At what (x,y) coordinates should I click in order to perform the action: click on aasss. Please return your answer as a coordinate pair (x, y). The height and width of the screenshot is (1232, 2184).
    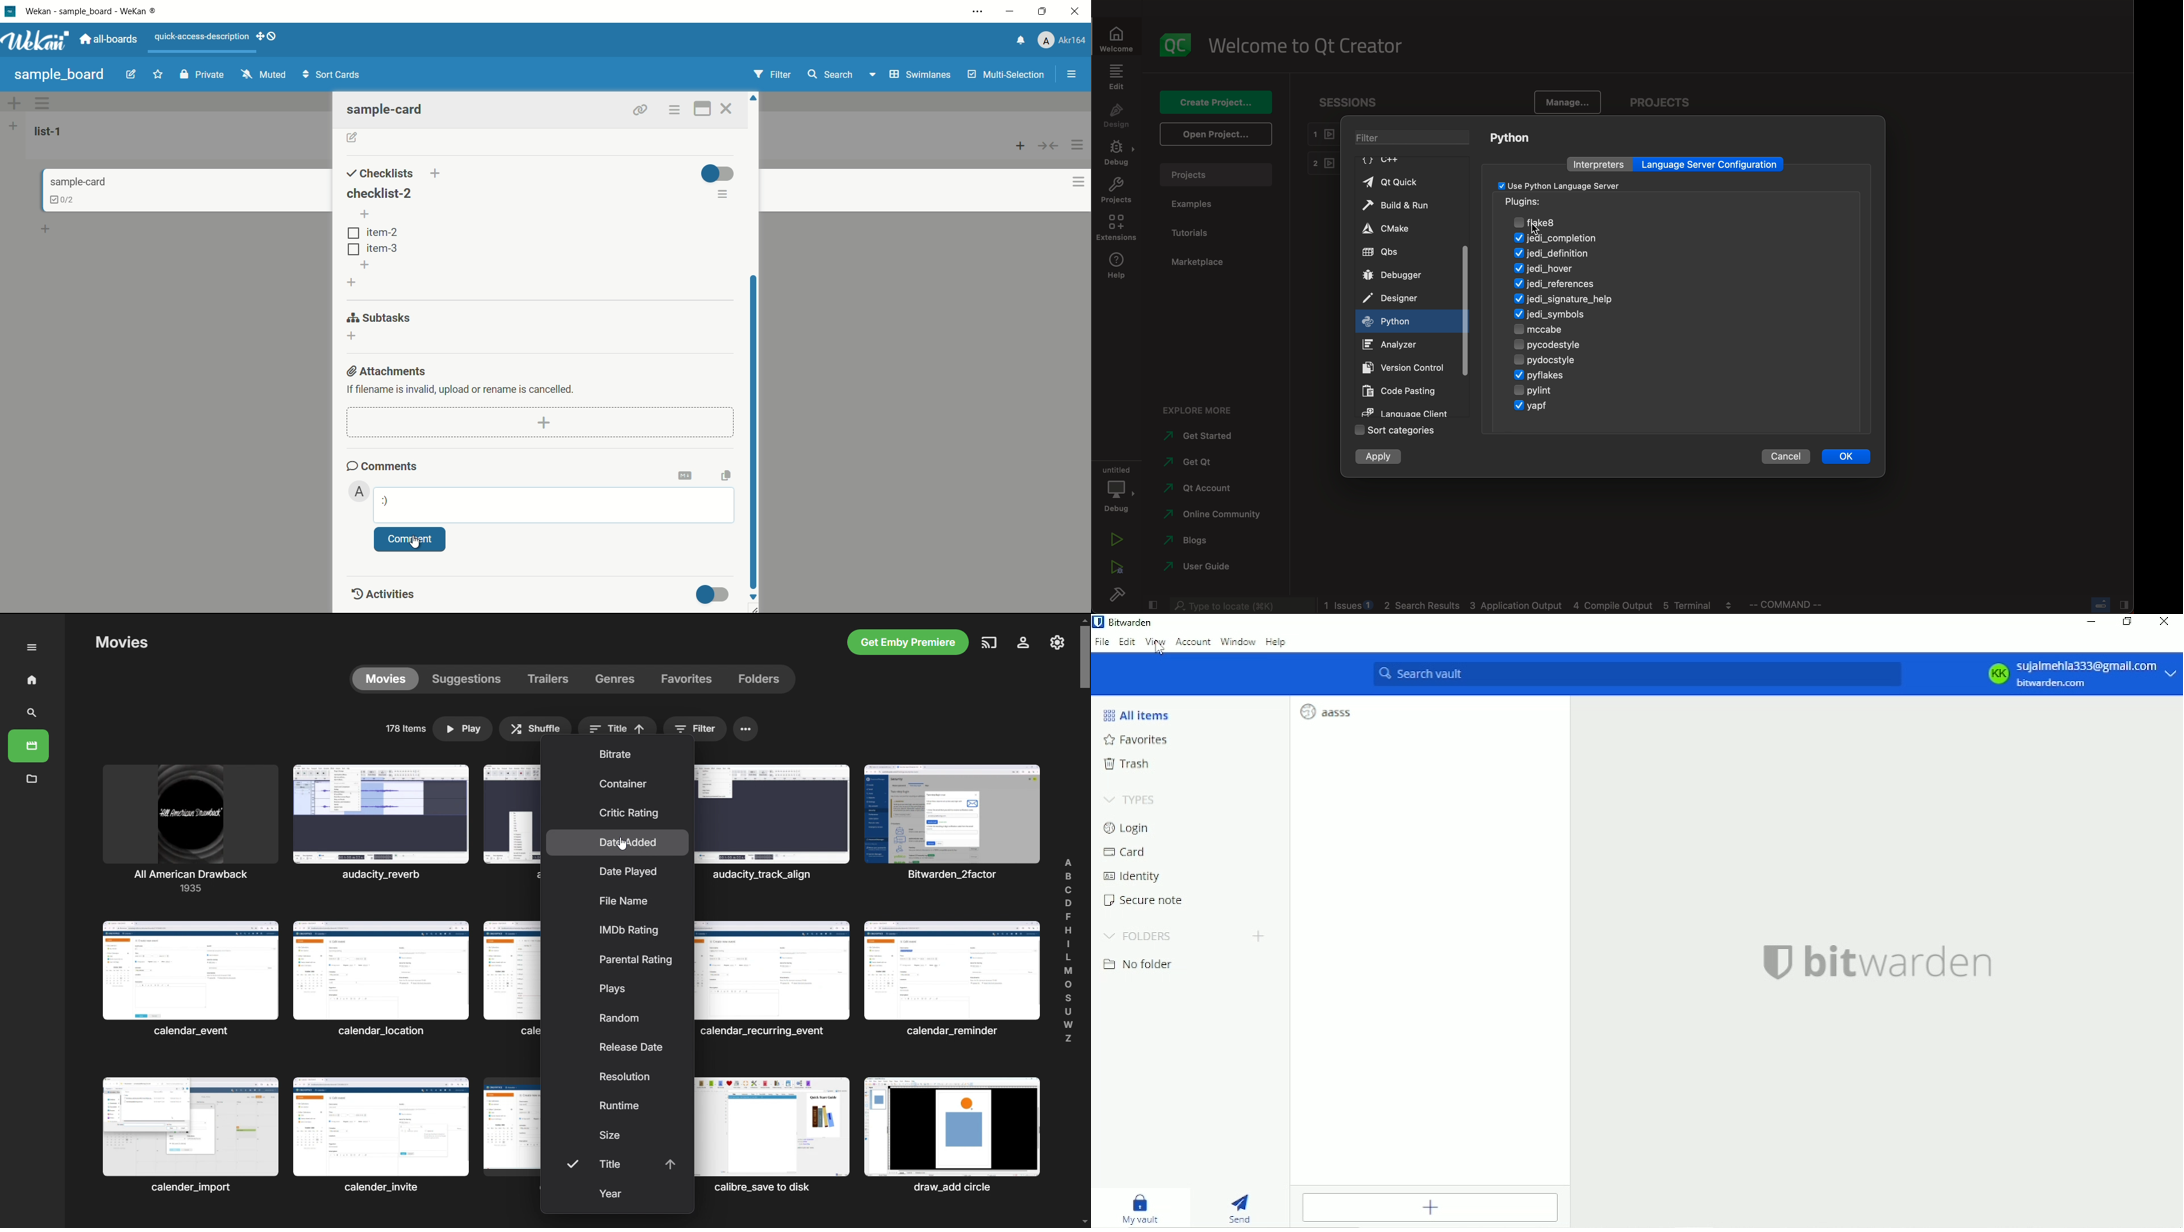
    Looking at the image, I should click on (1325, 711).